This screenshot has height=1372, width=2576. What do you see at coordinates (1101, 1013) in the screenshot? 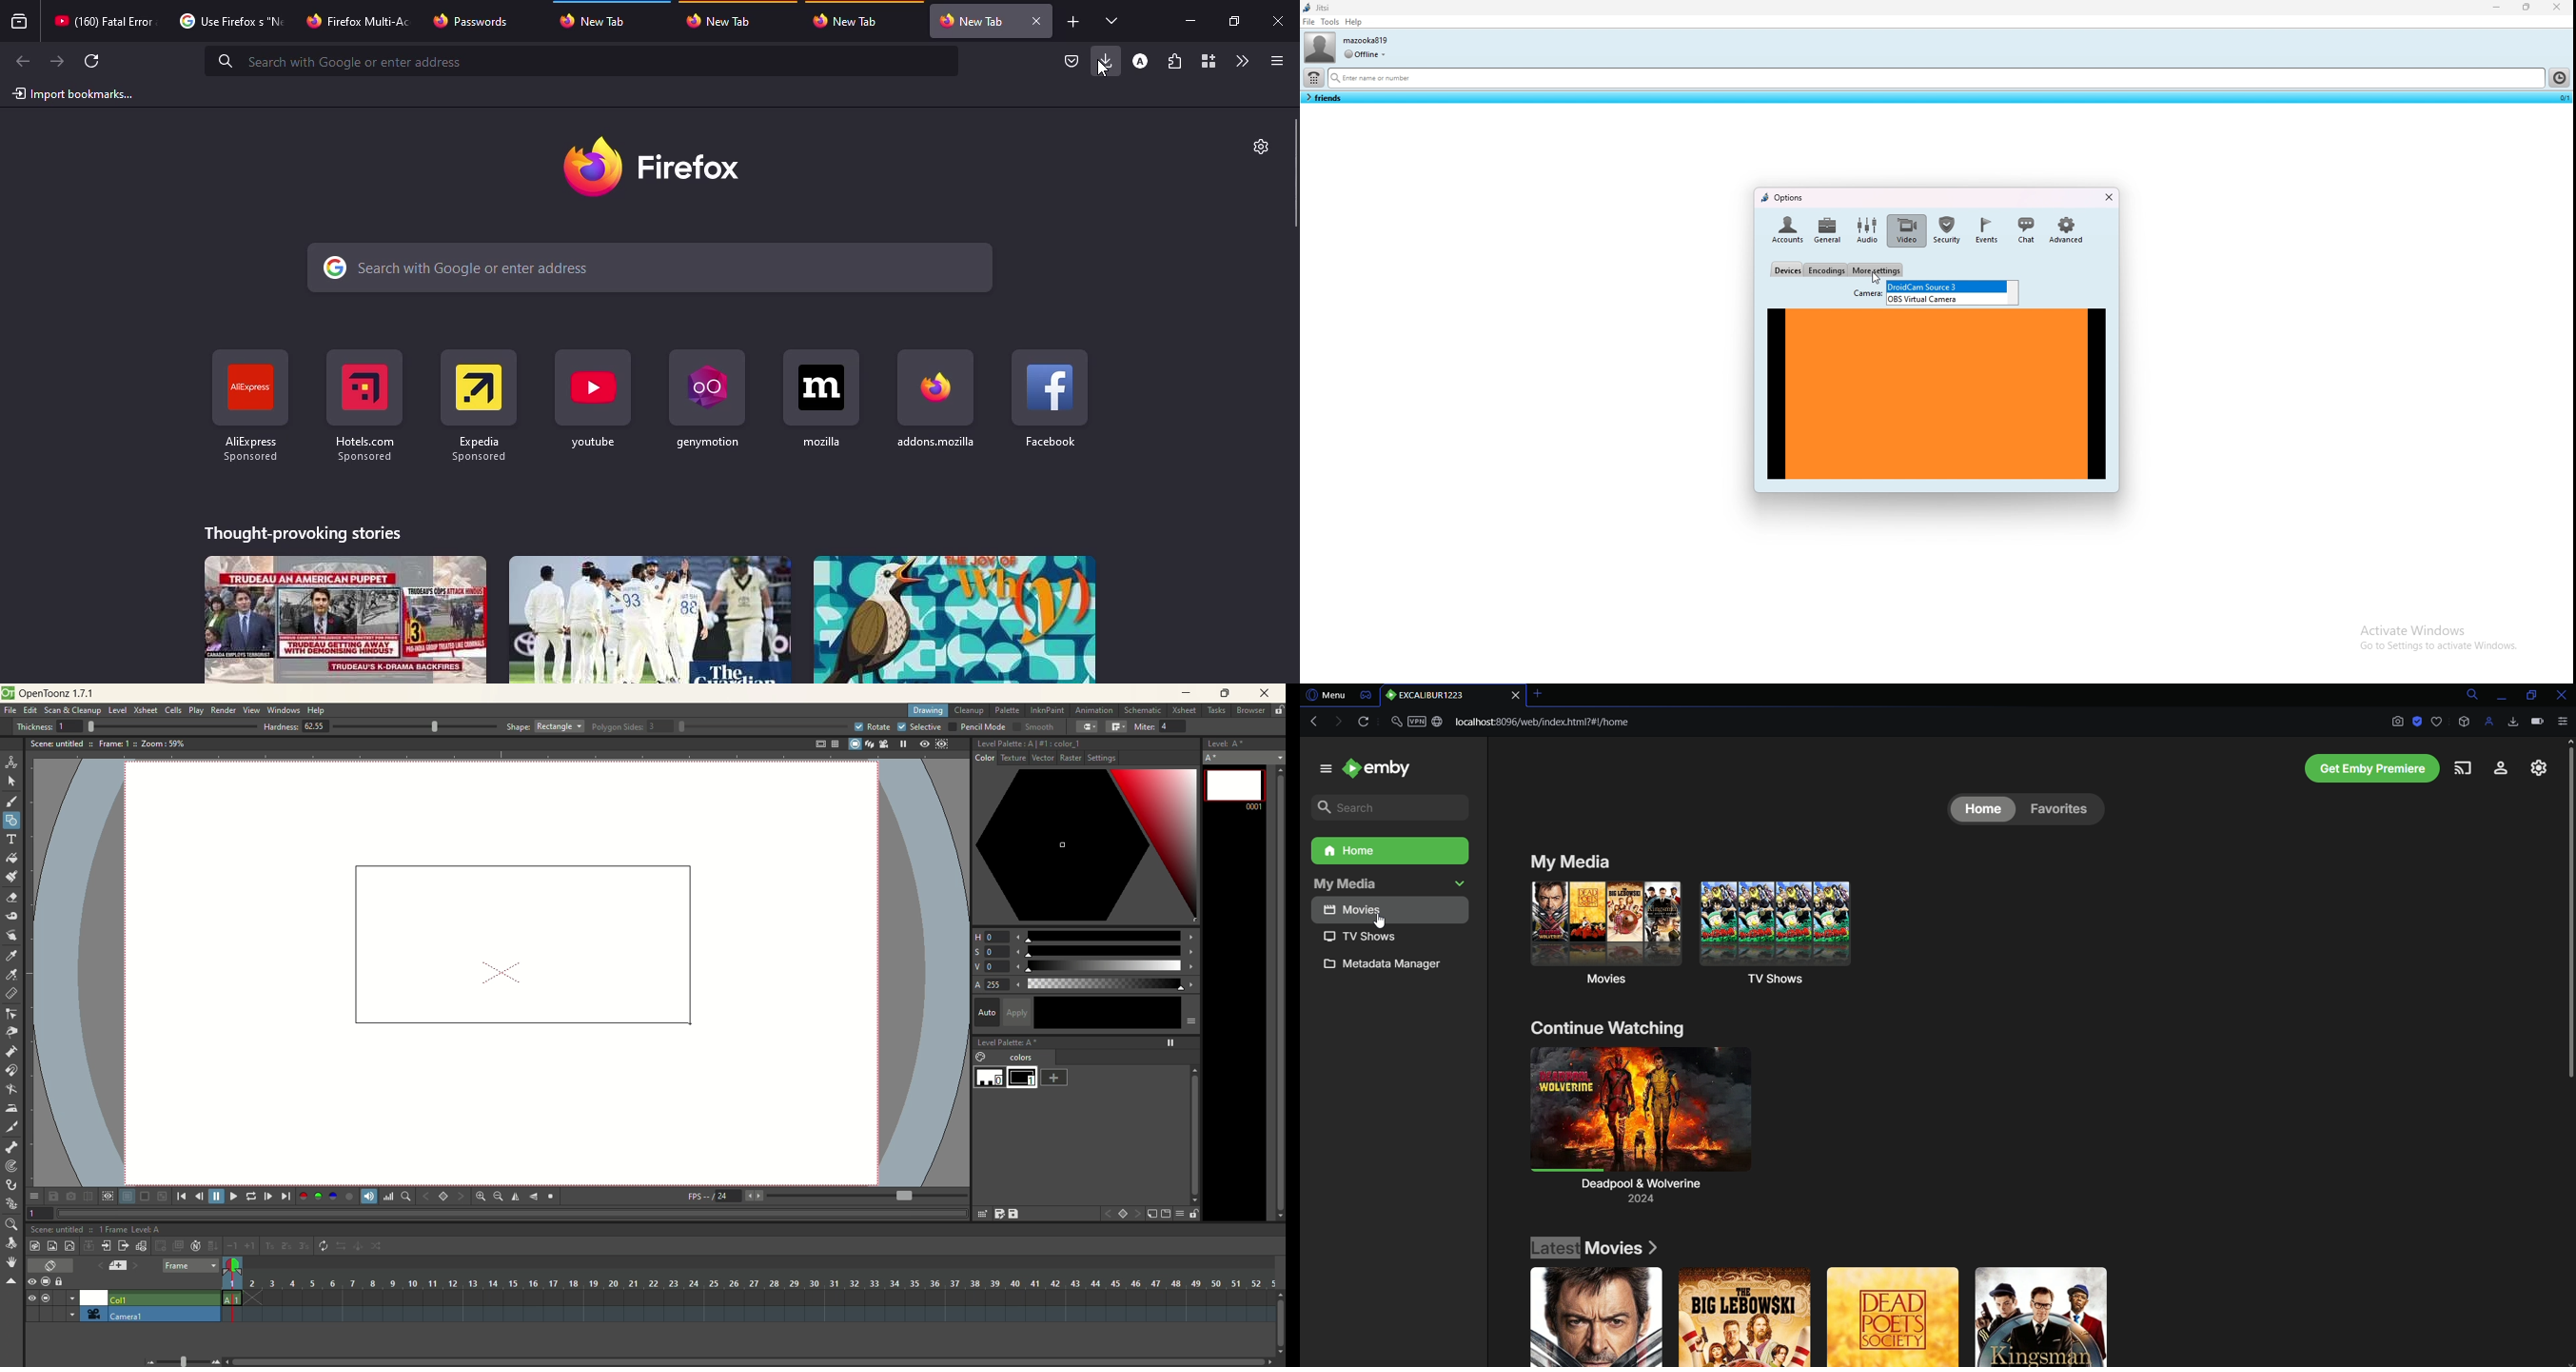
I see `apply` at bounding box center [1101, 1013].